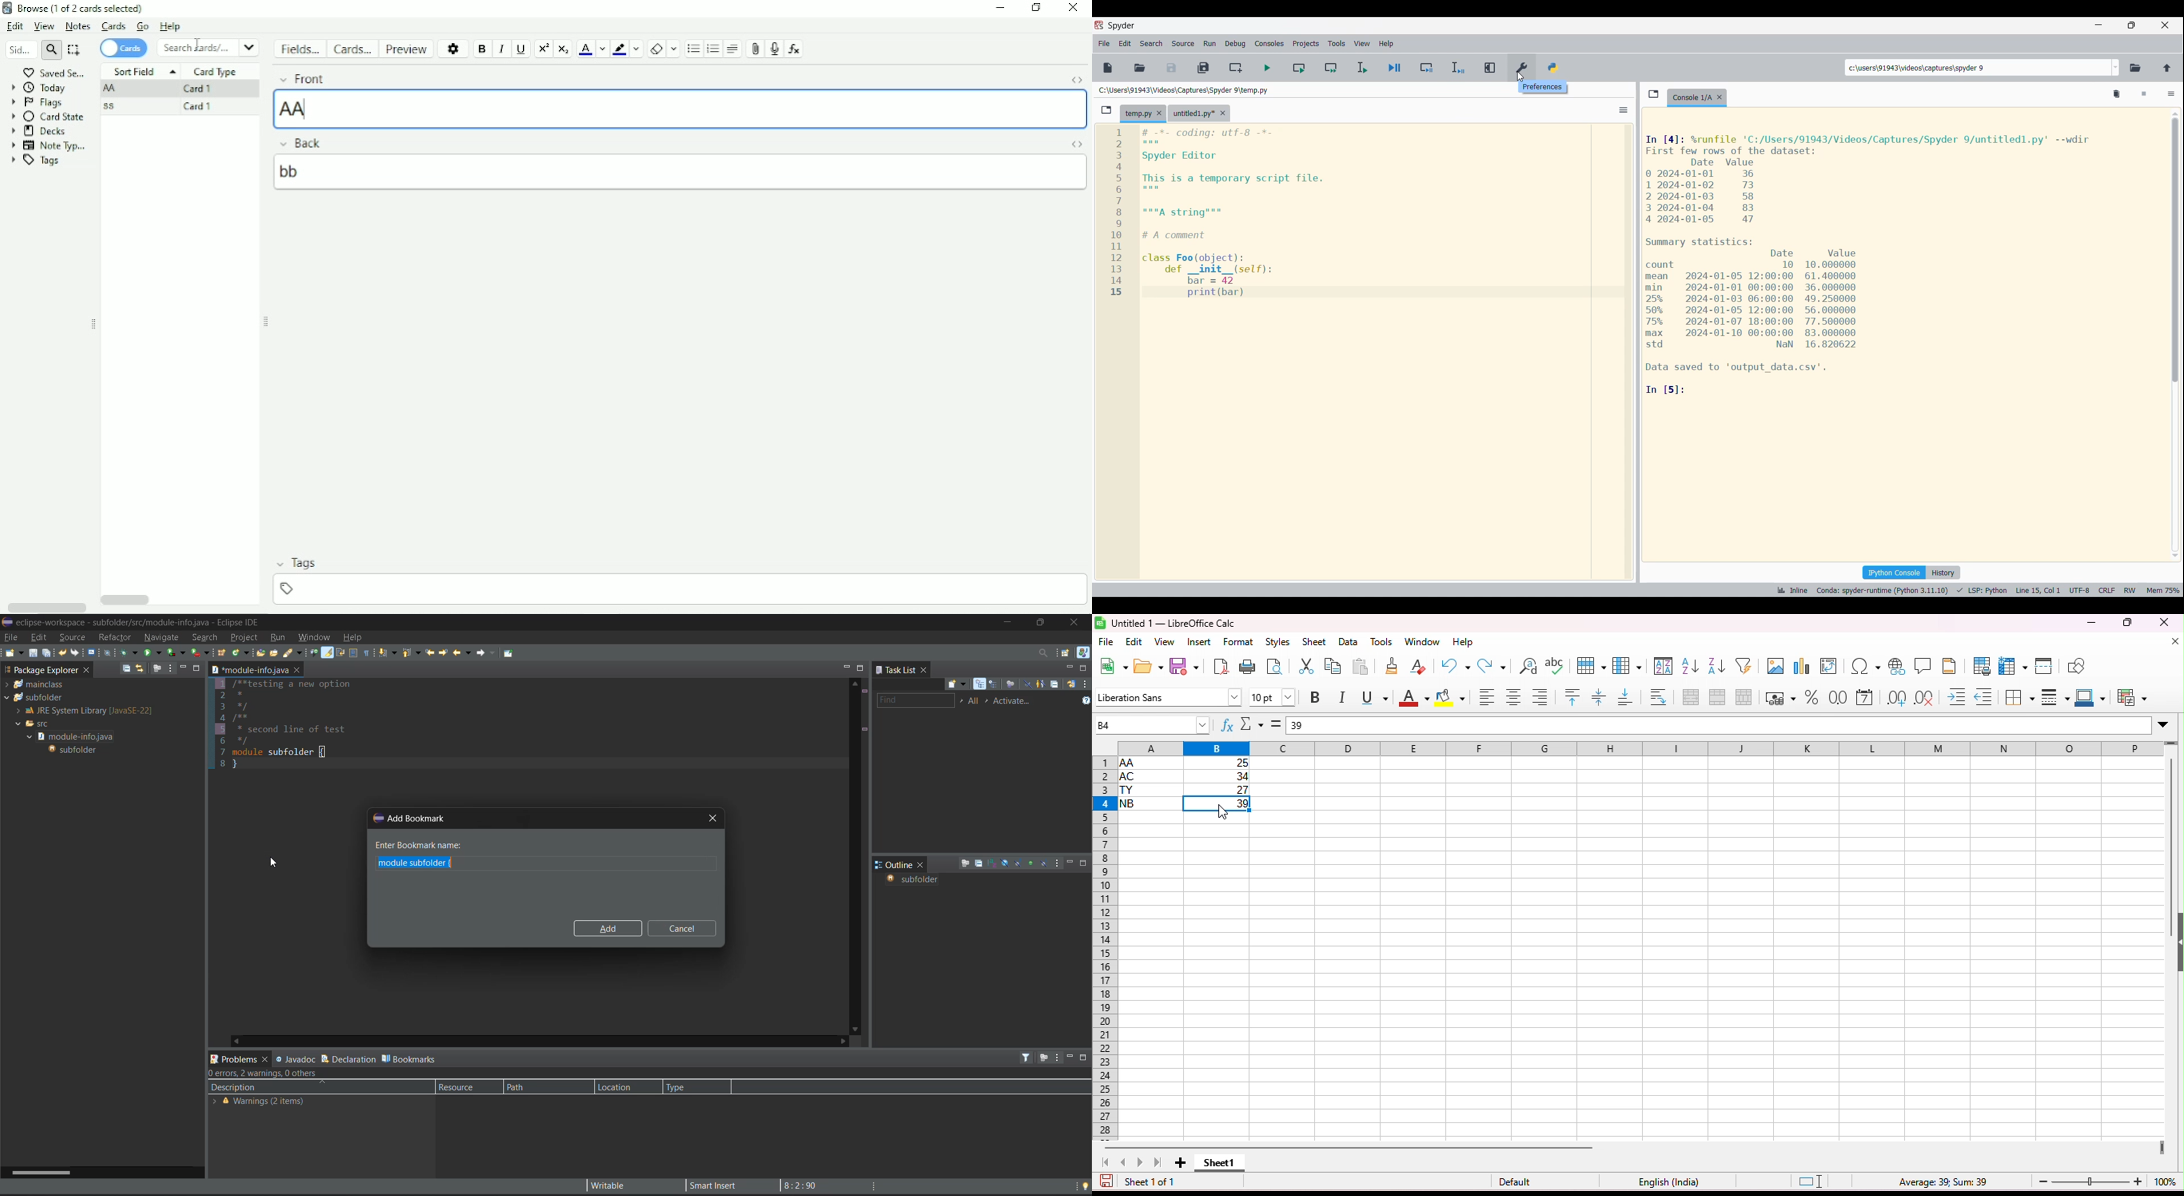  Describe the element at coordinates (1041, 684) in the screenshot. I see `show only my tasks` at that location.